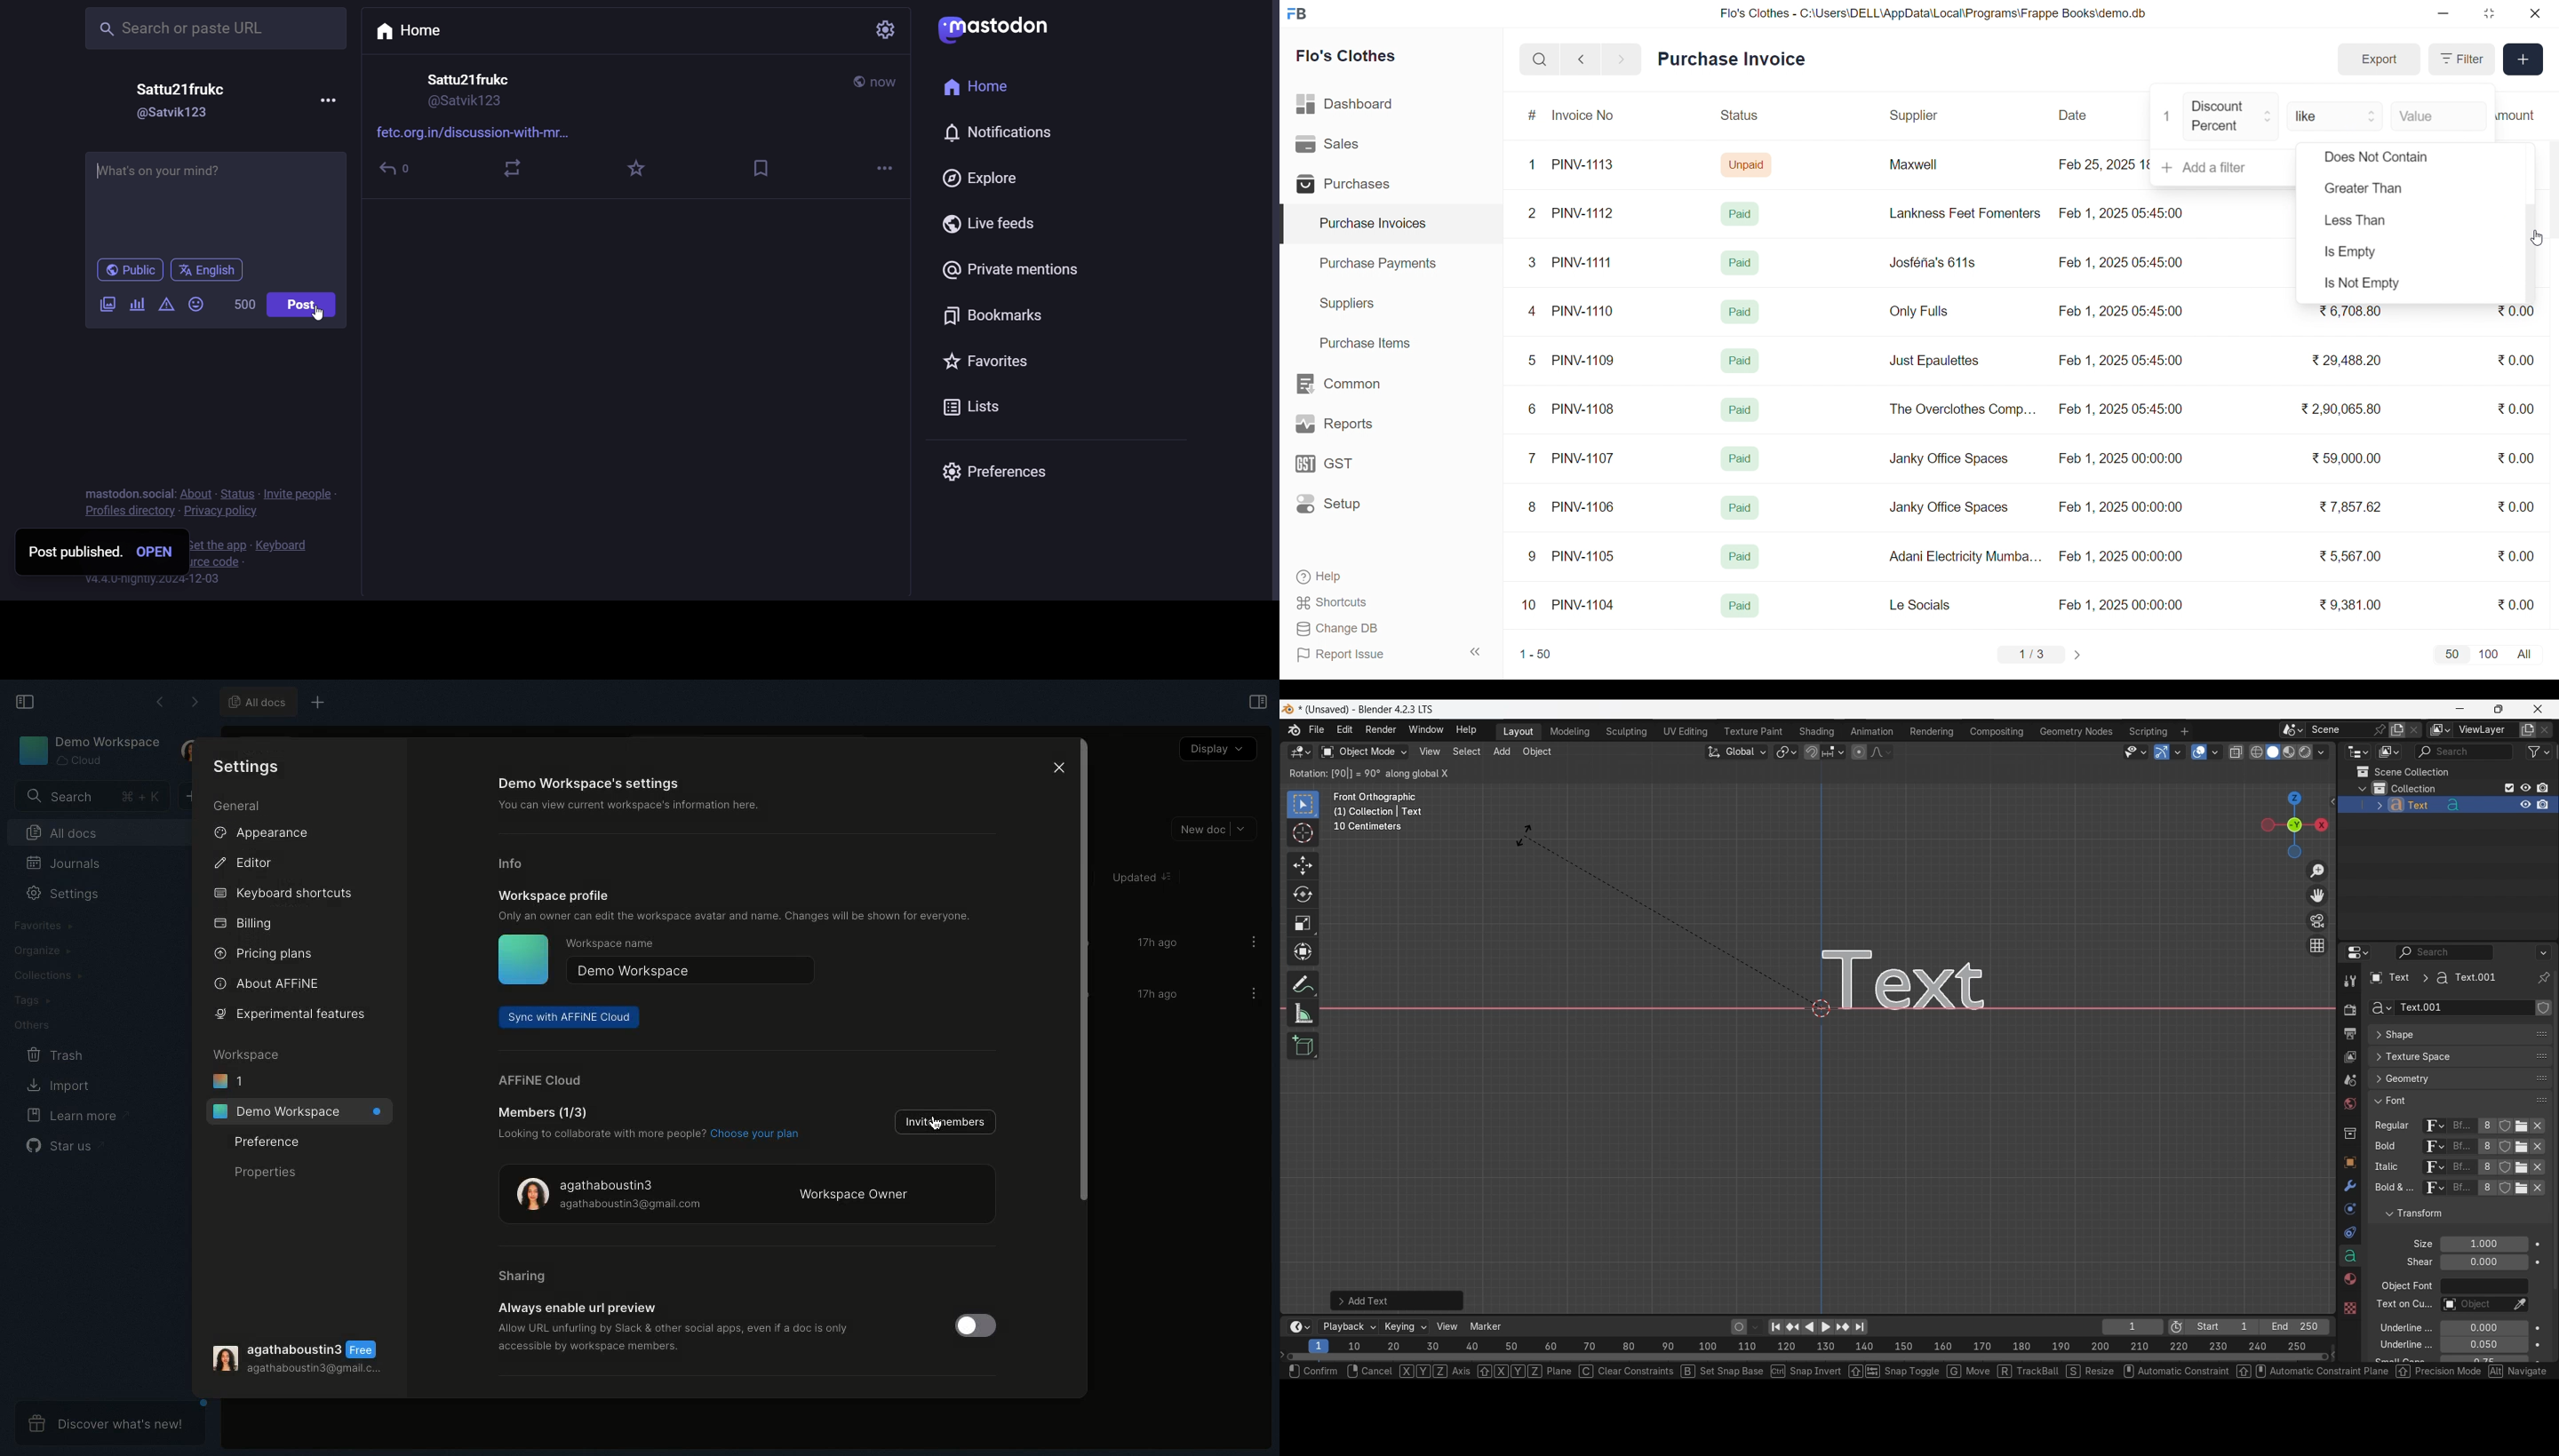 This screenshot has height=1456, width=2576. I want to click on Feb 1, 2025 05:45:00, so click(2124, 212).